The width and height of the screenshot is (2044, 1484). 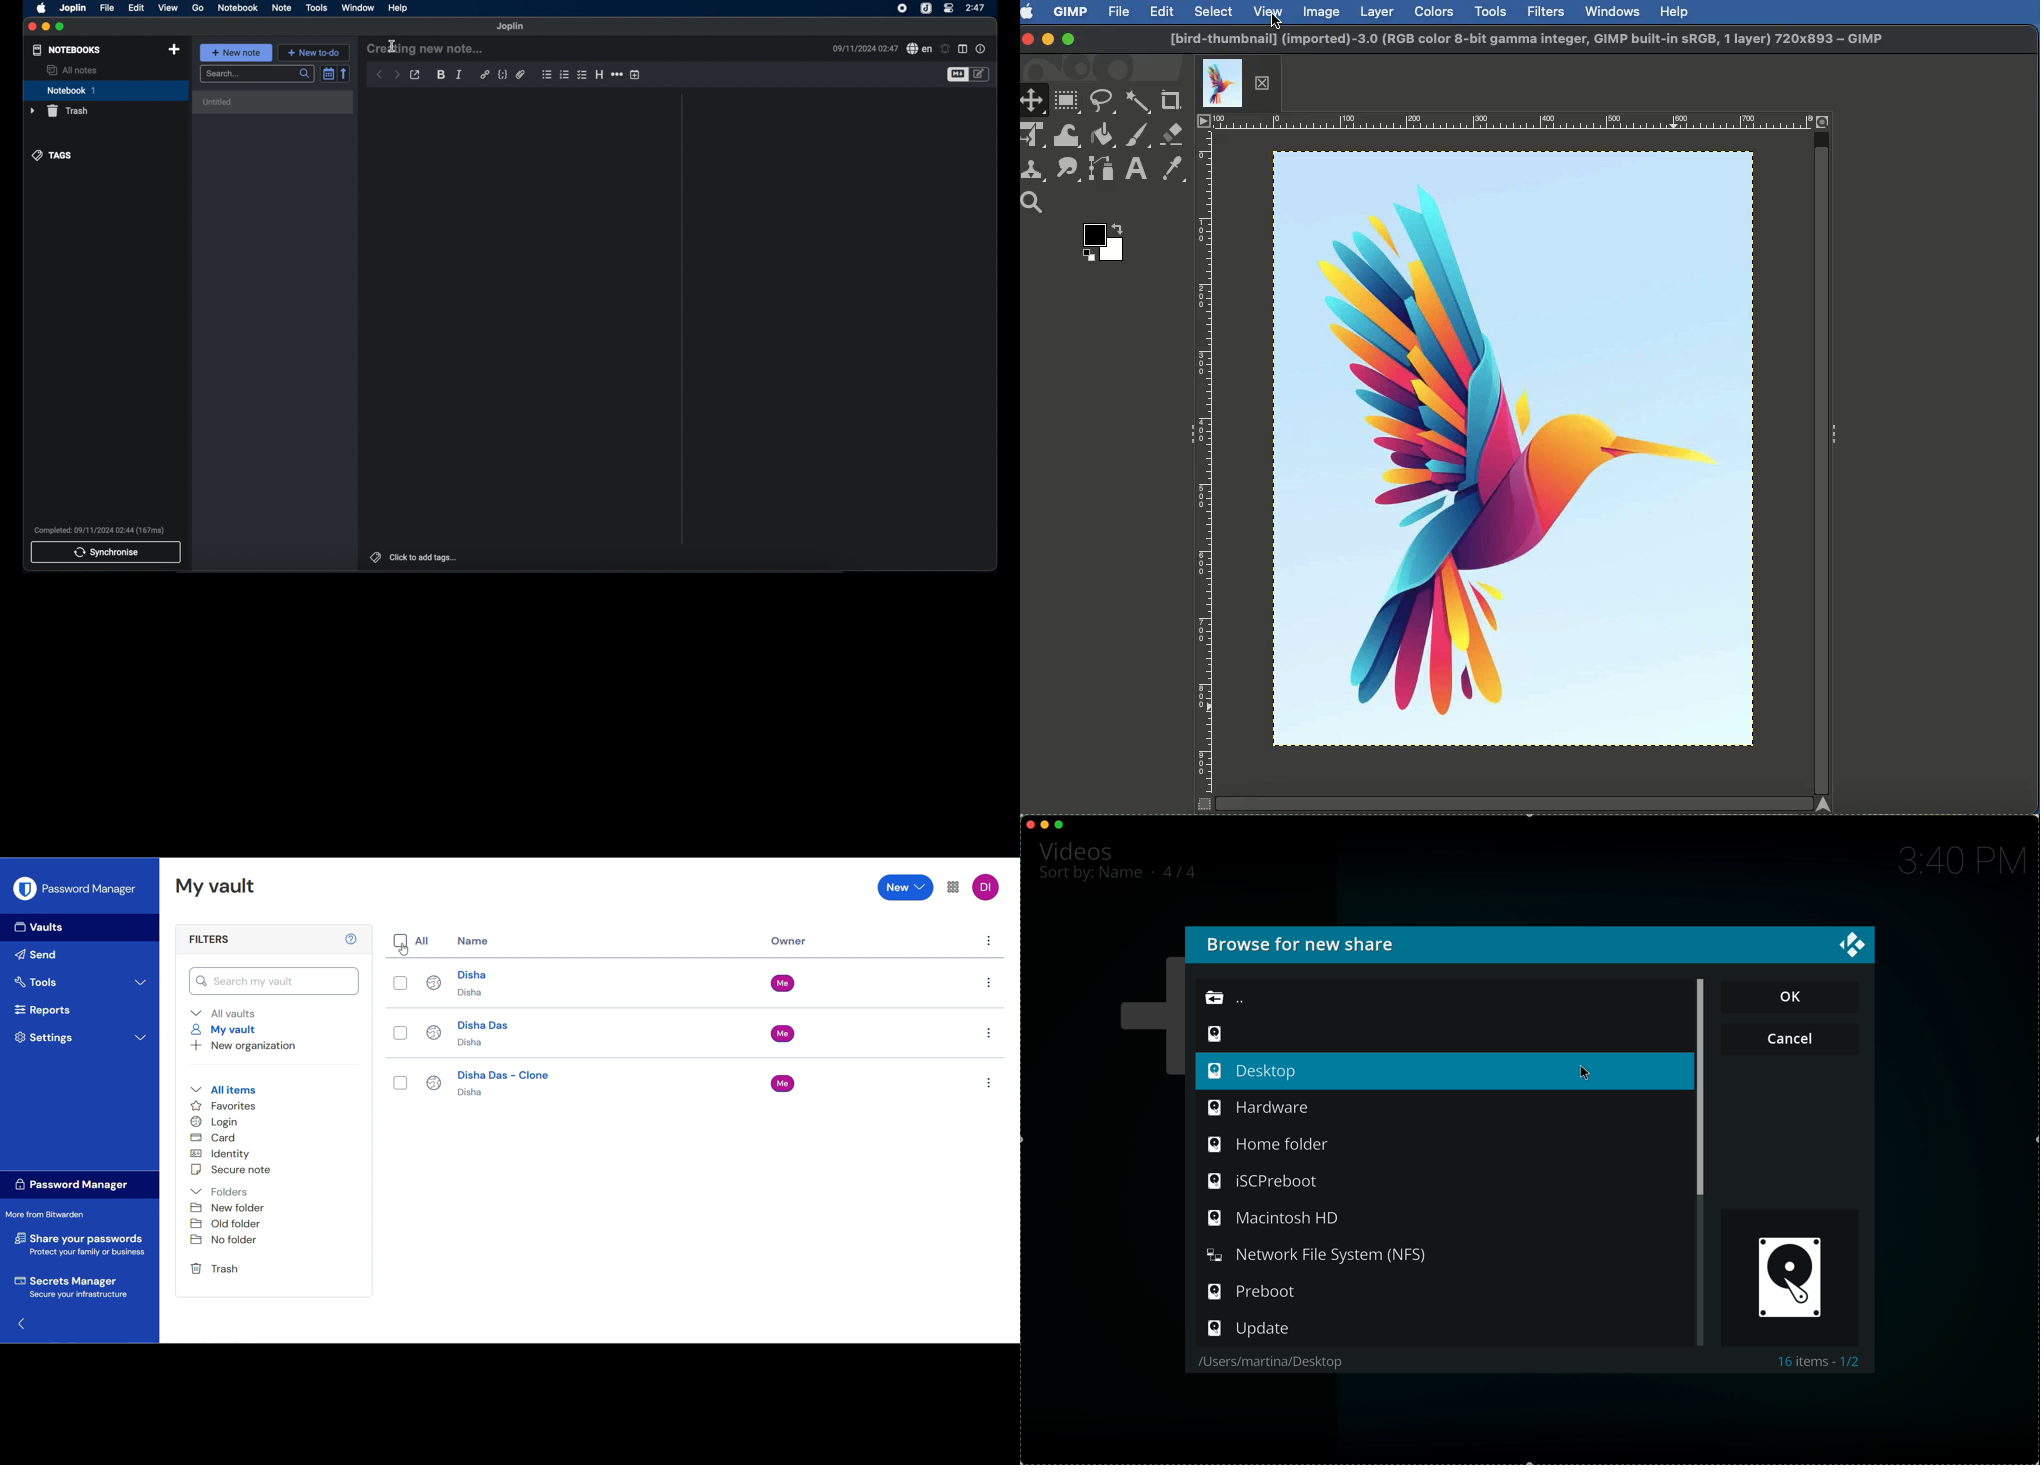 What do you see at coordinates (1856, 945) in the screenshot?
I see `close` at bounding box center [1856, 945].